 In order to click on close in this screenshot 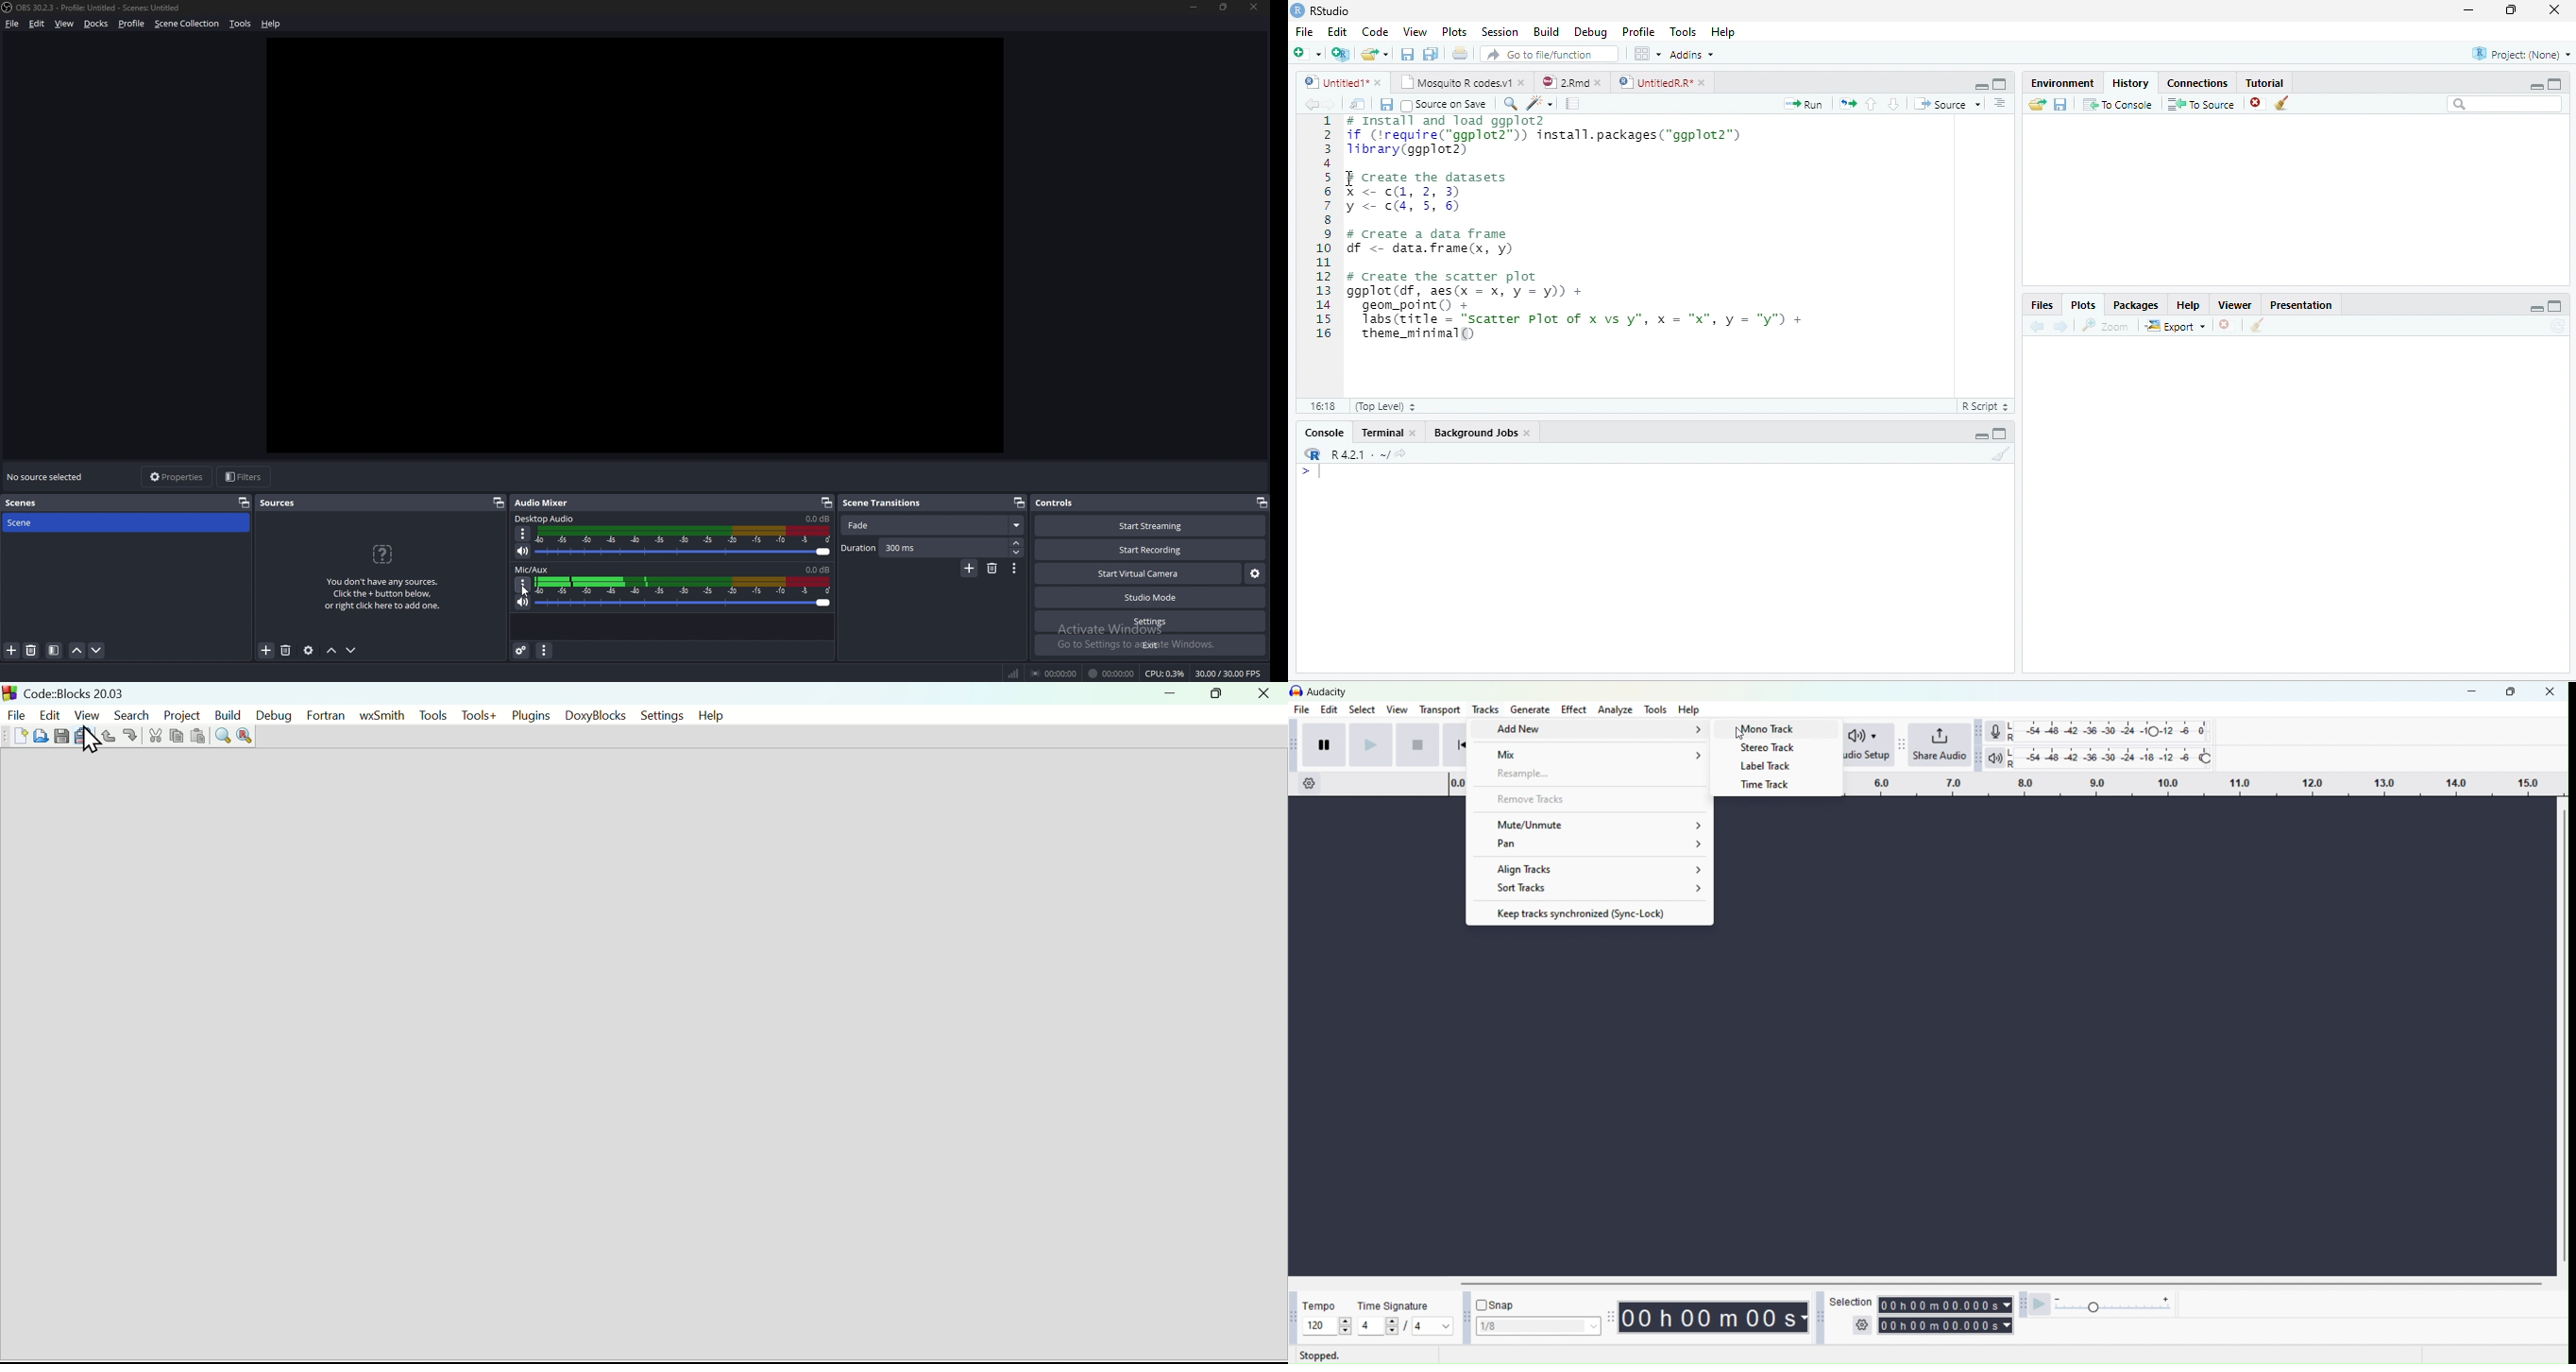, I will do `click(1598, 82)`.